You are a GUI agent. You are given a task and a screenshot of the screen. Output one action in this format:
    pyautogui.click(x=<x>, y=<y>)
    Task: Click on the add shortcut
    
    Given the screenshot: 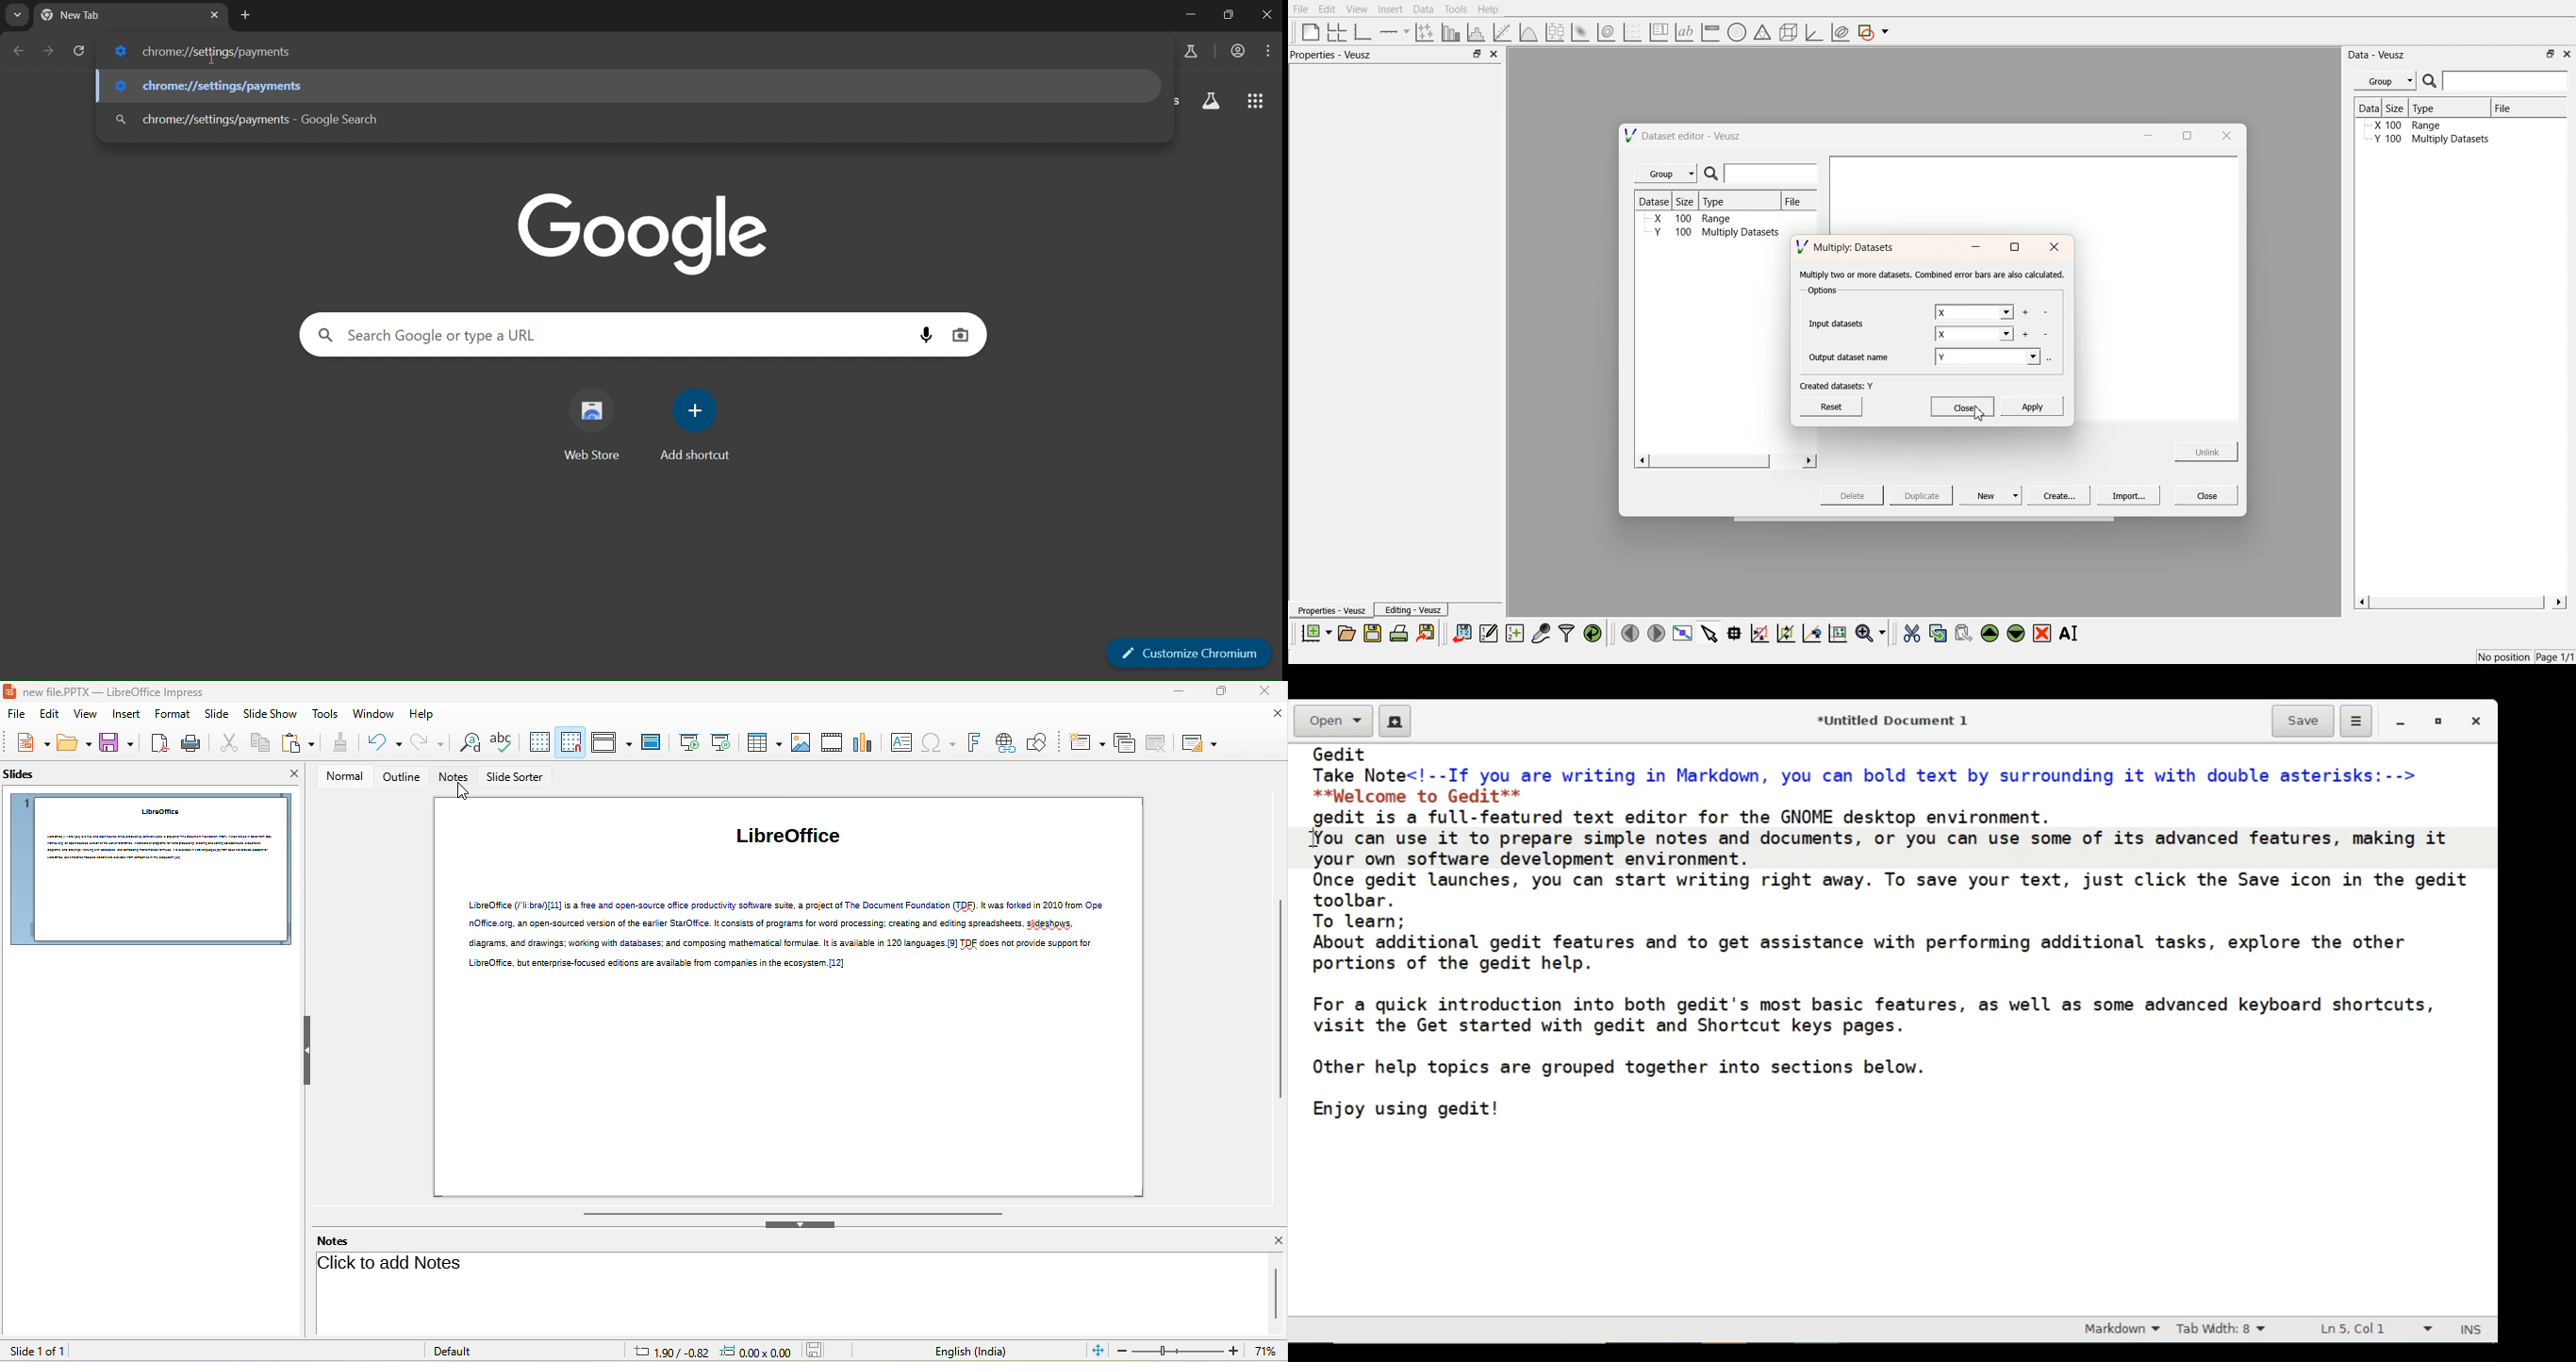 What is the action you would take?
    pyautogui.click(x=698, y=425)
    